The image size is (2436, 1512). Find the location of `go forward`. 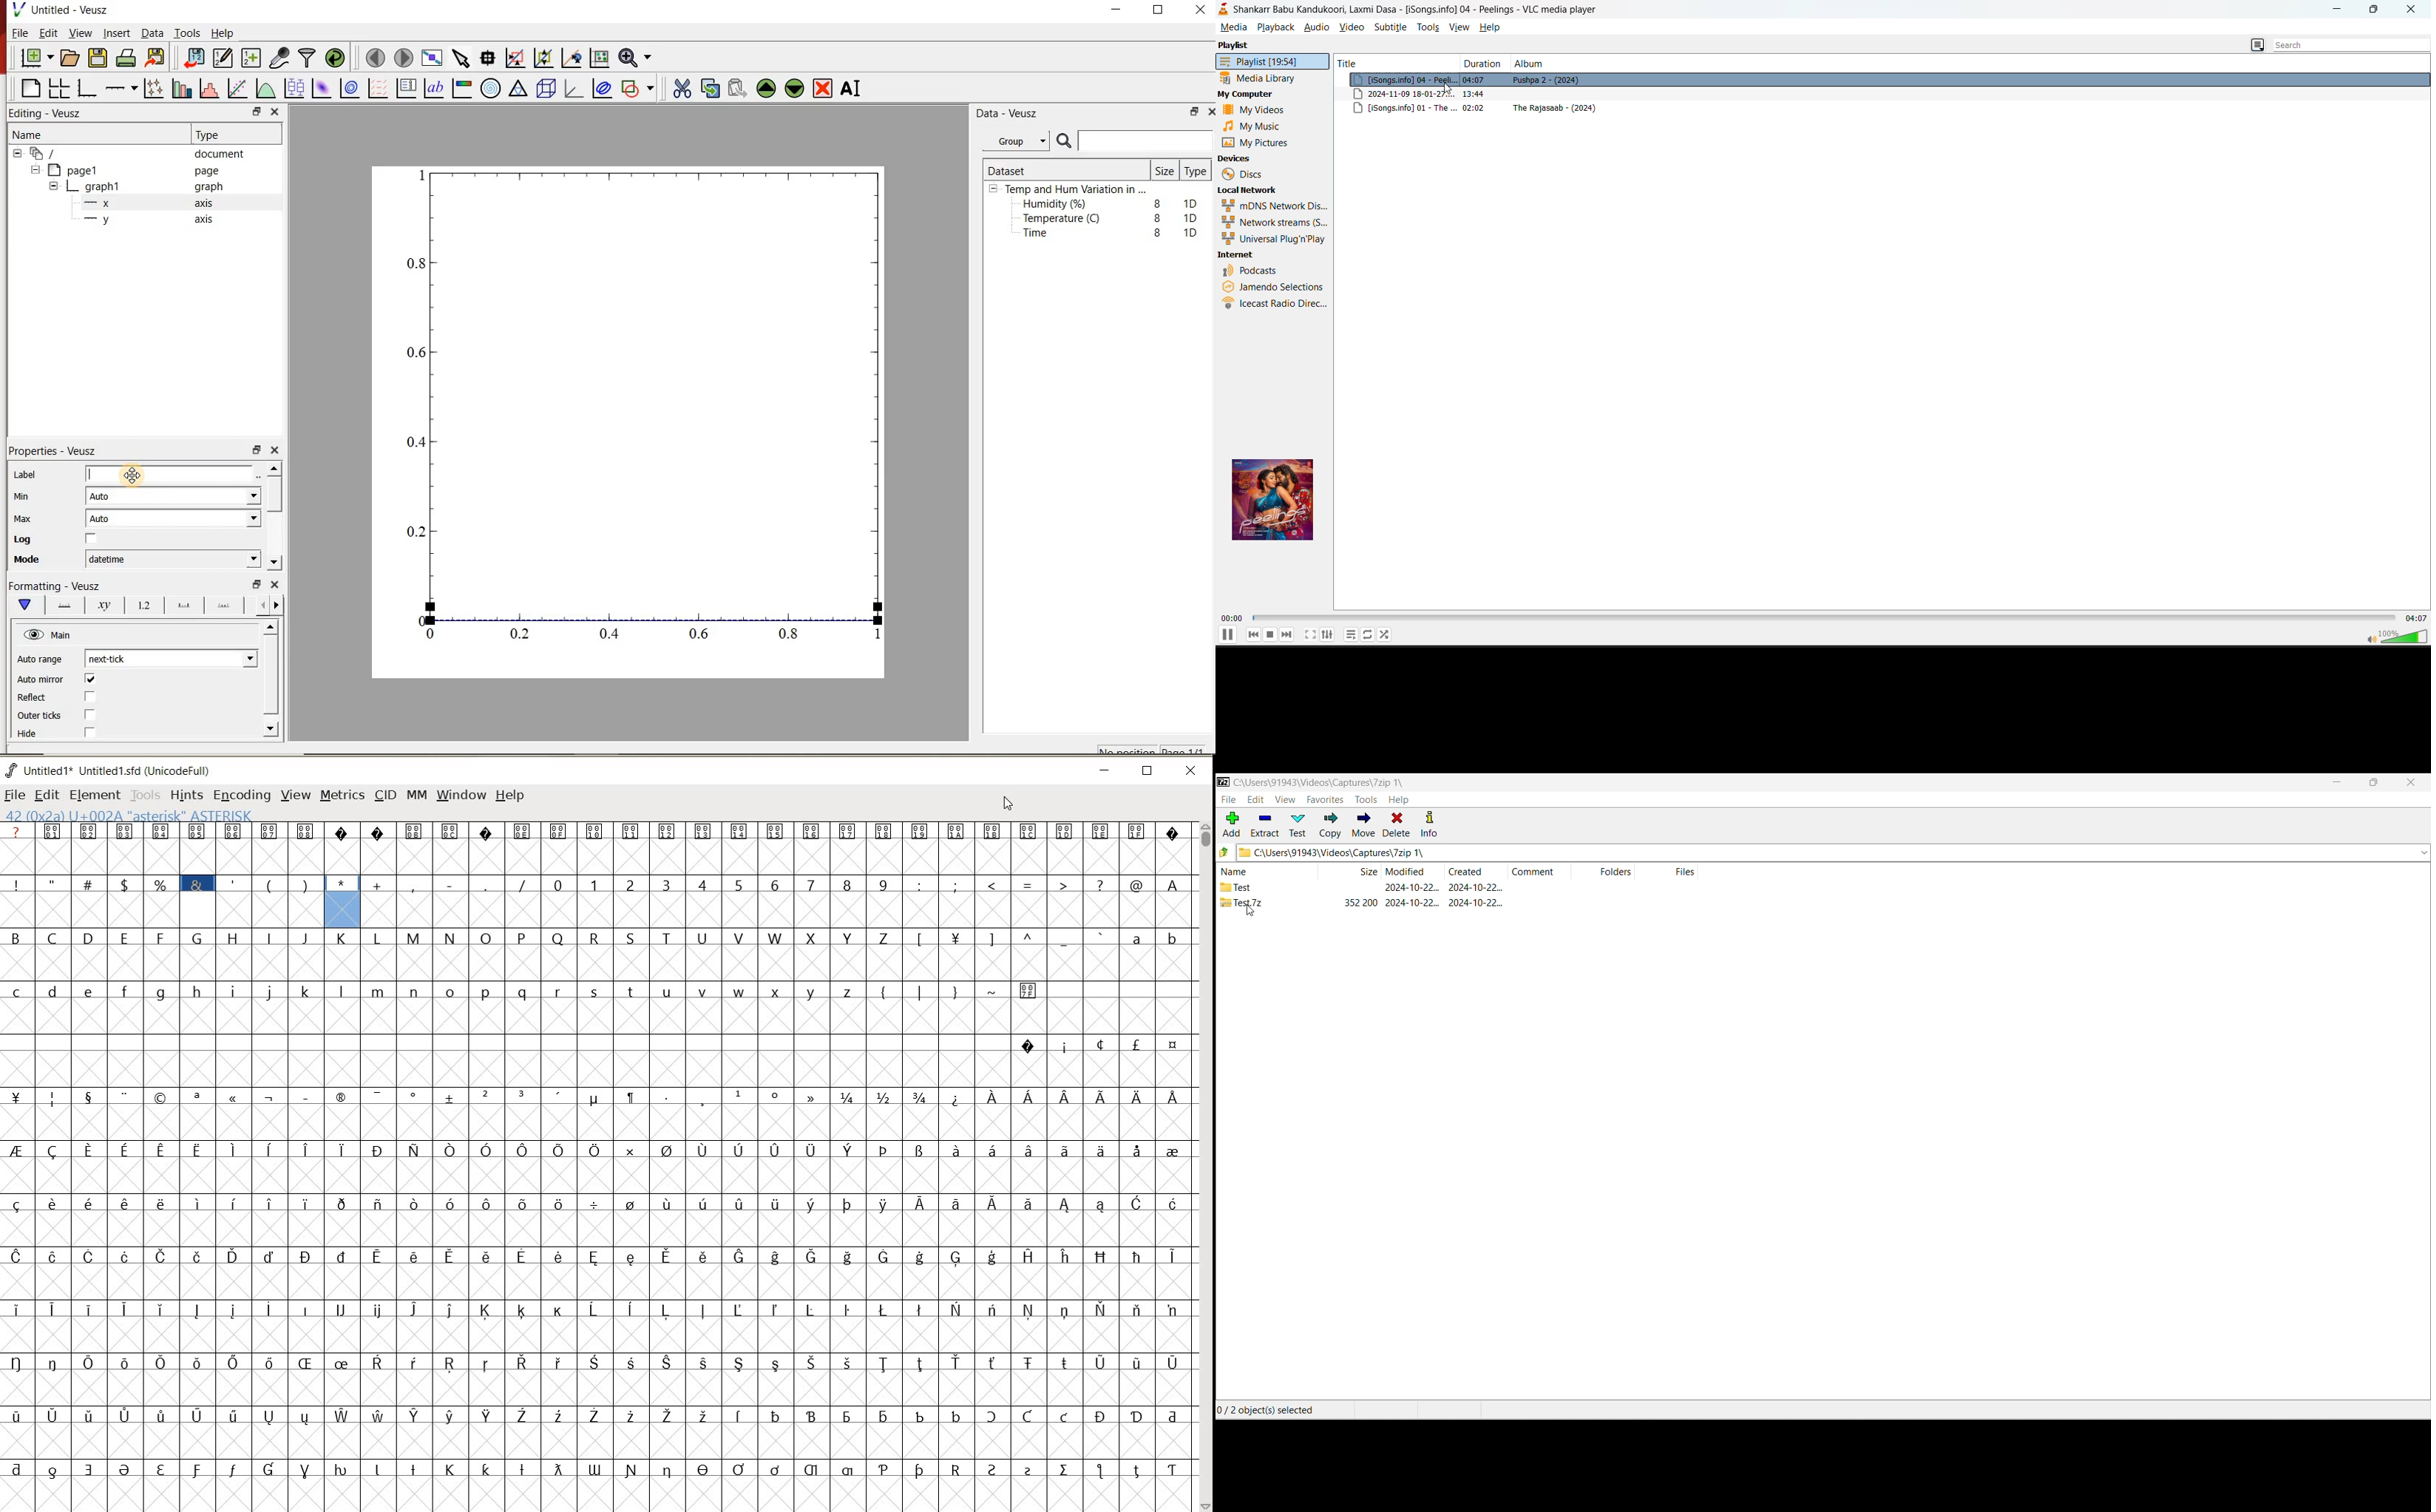

go forward is located at coordinates (279, 606).